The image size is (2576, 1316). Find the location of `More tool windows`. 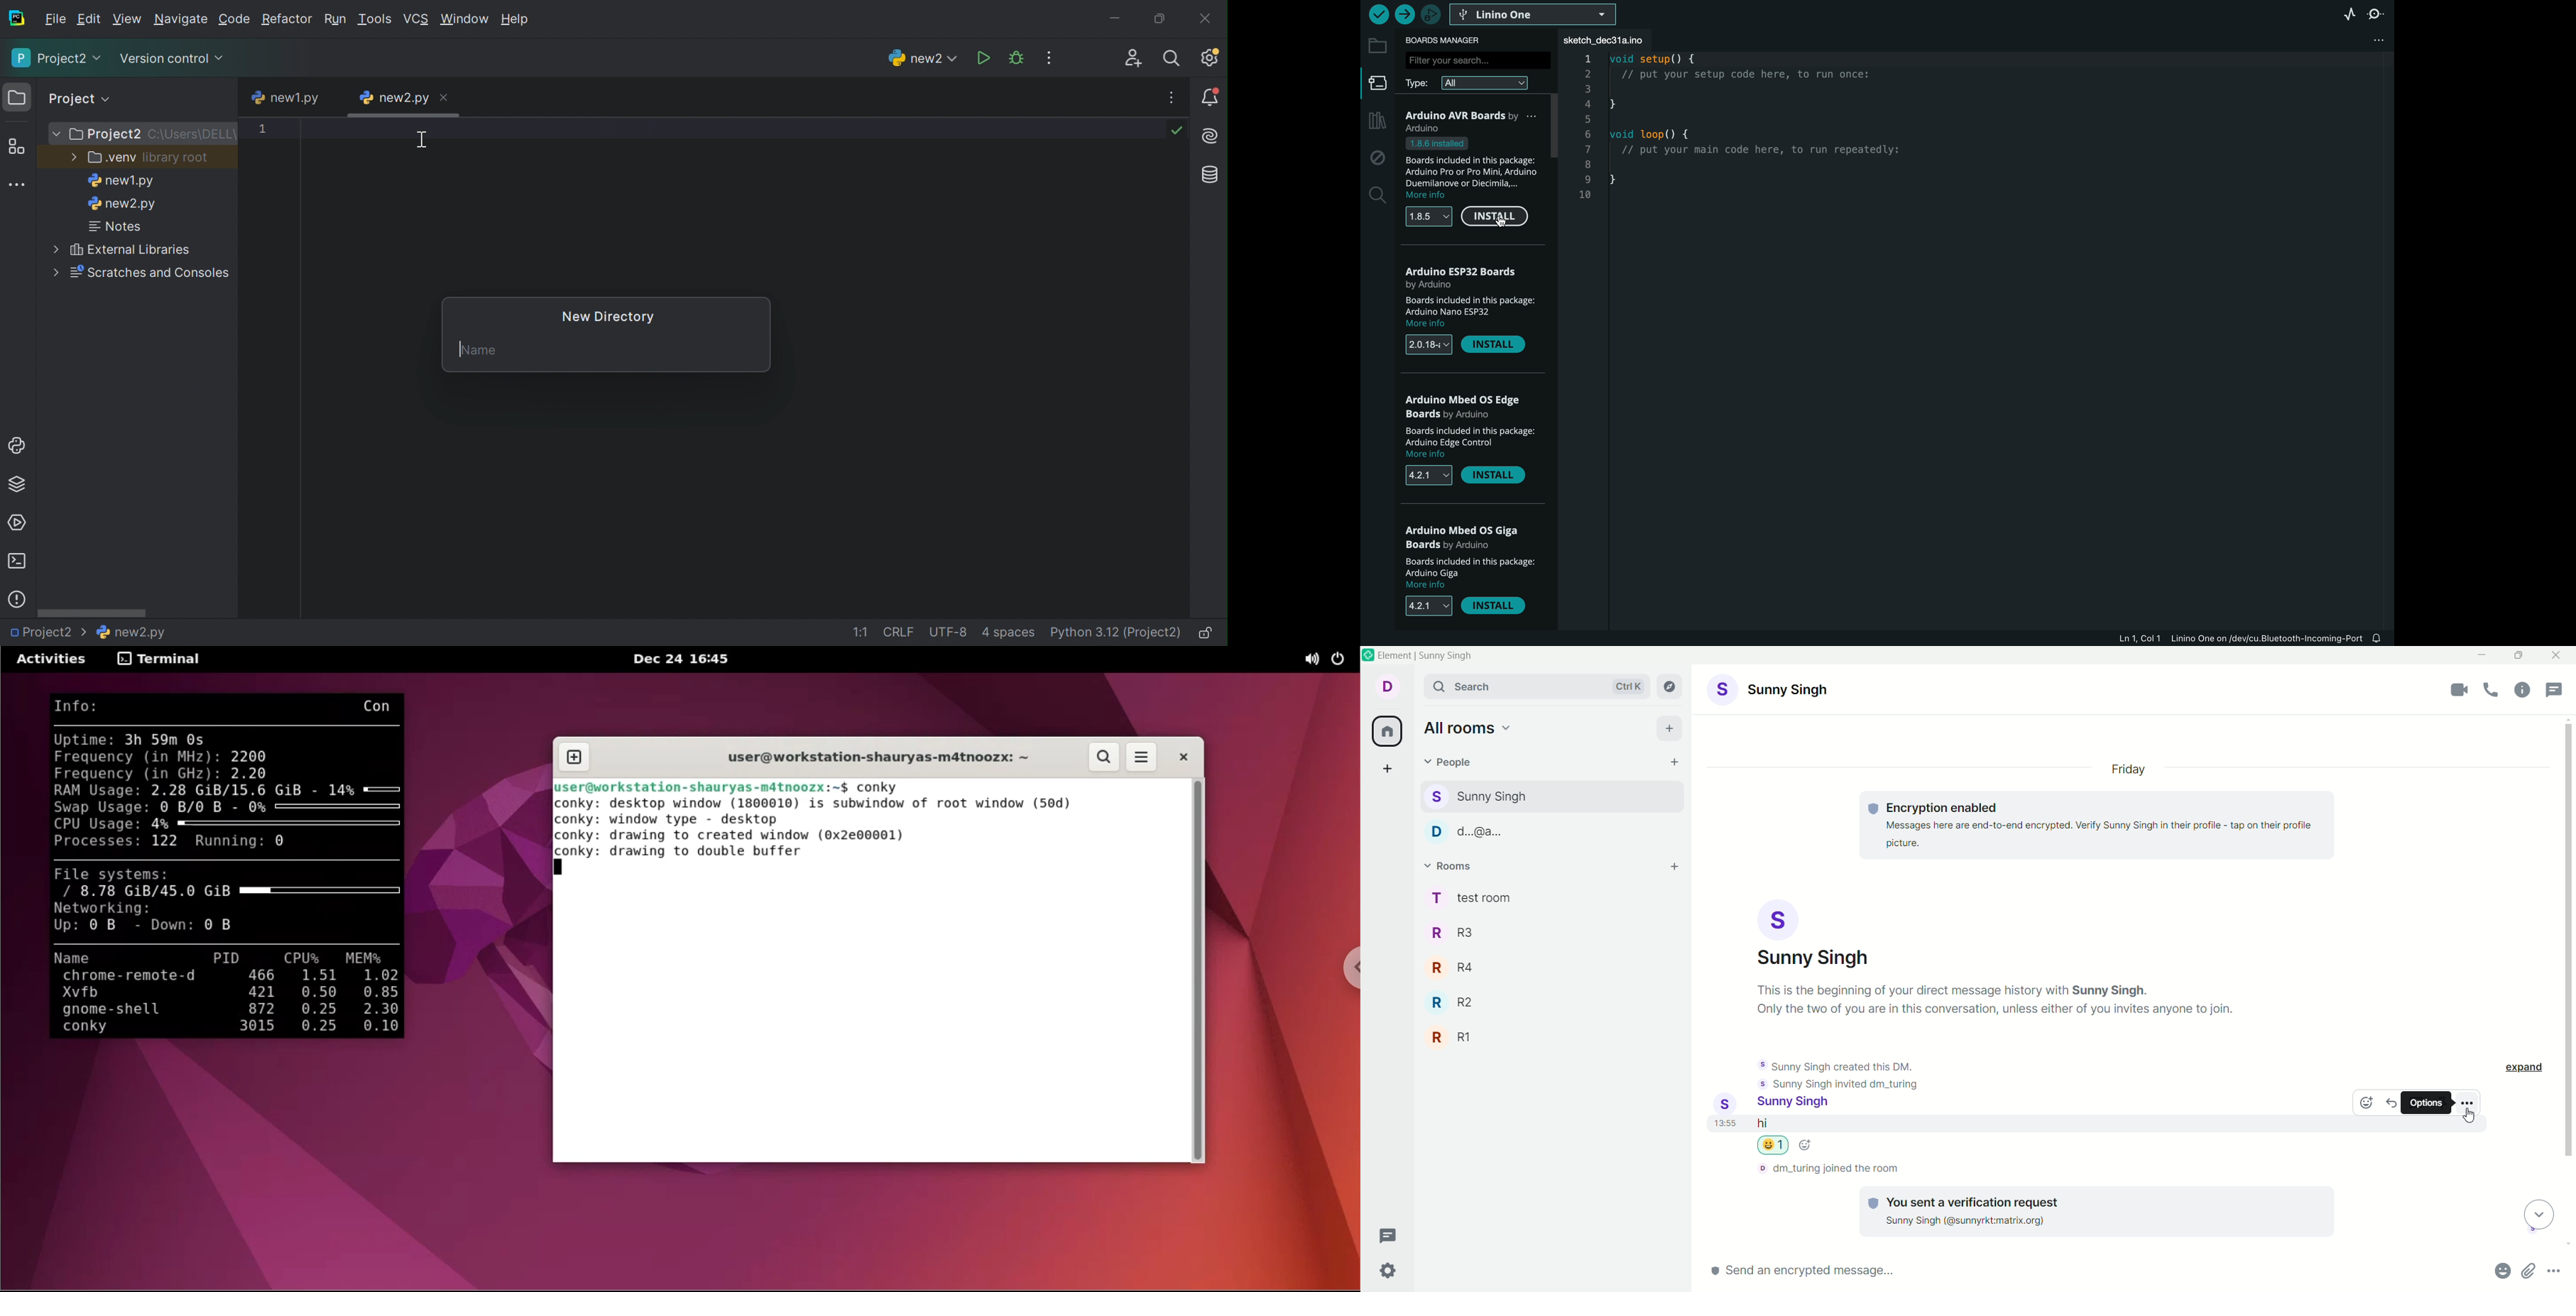

More tool windows is located at coordinates (18, 184).